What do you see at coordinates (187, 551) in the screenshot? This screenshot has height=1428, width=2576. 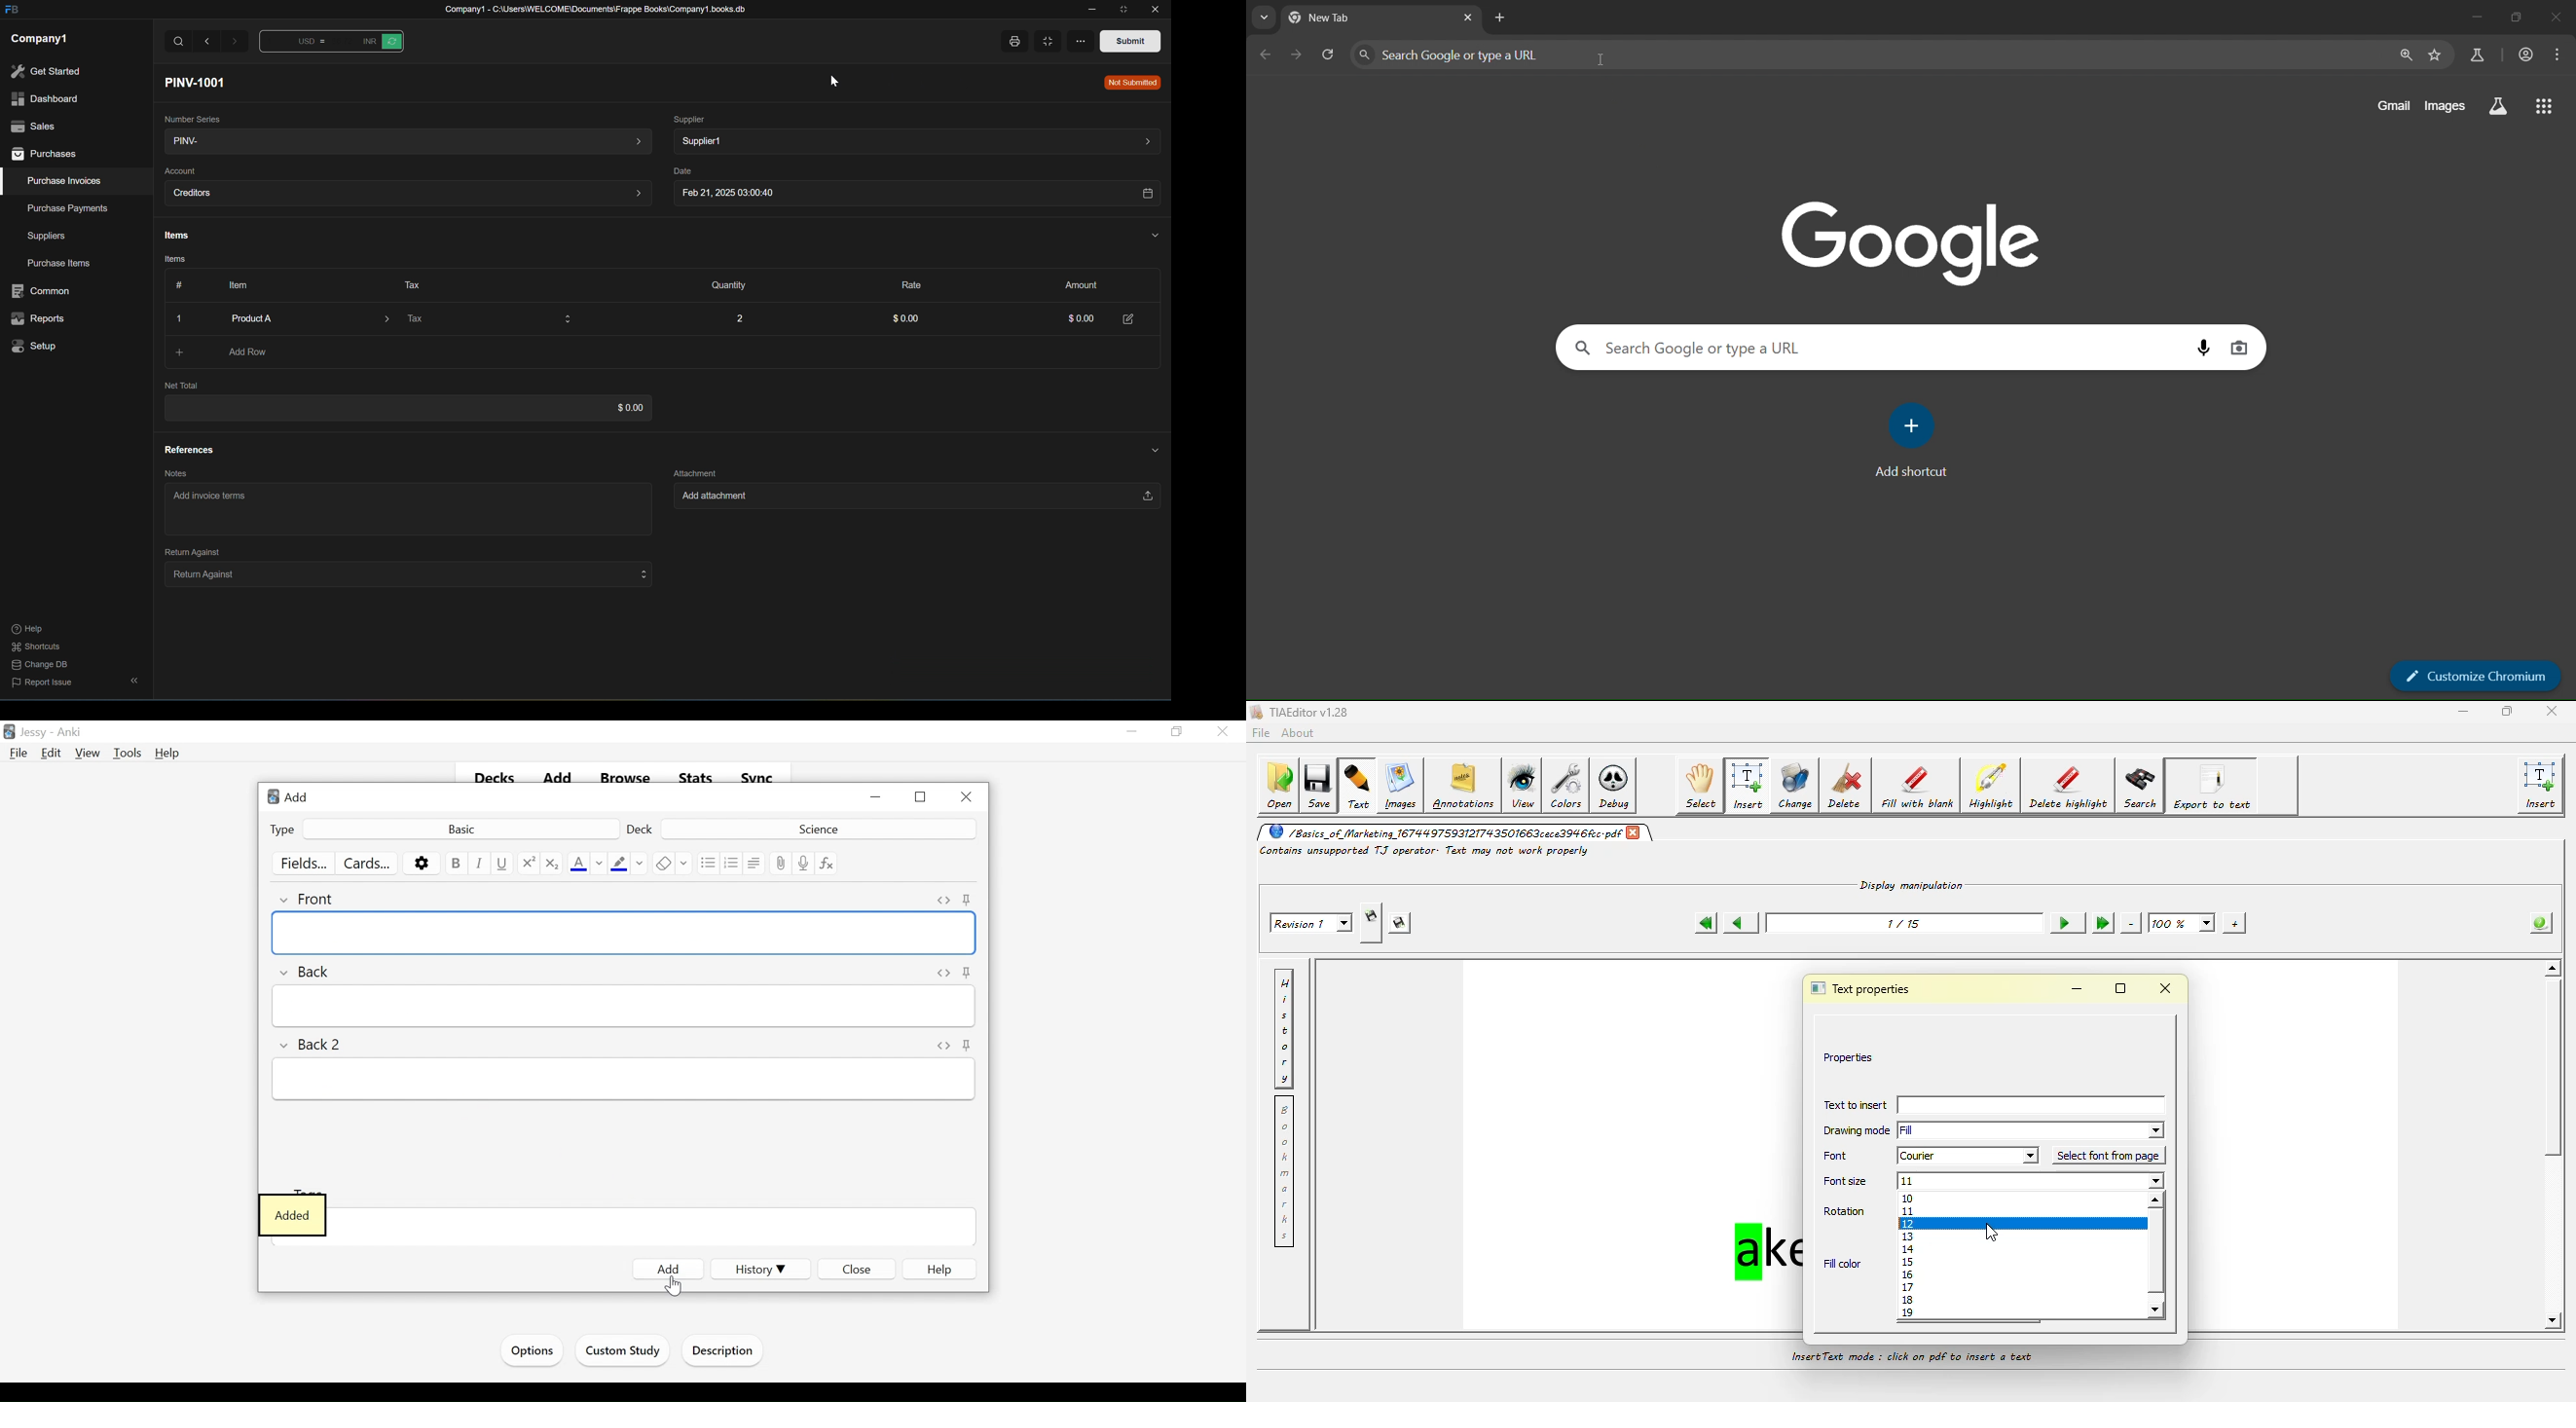 I see `Return Against` at bounding box center [187, 551].